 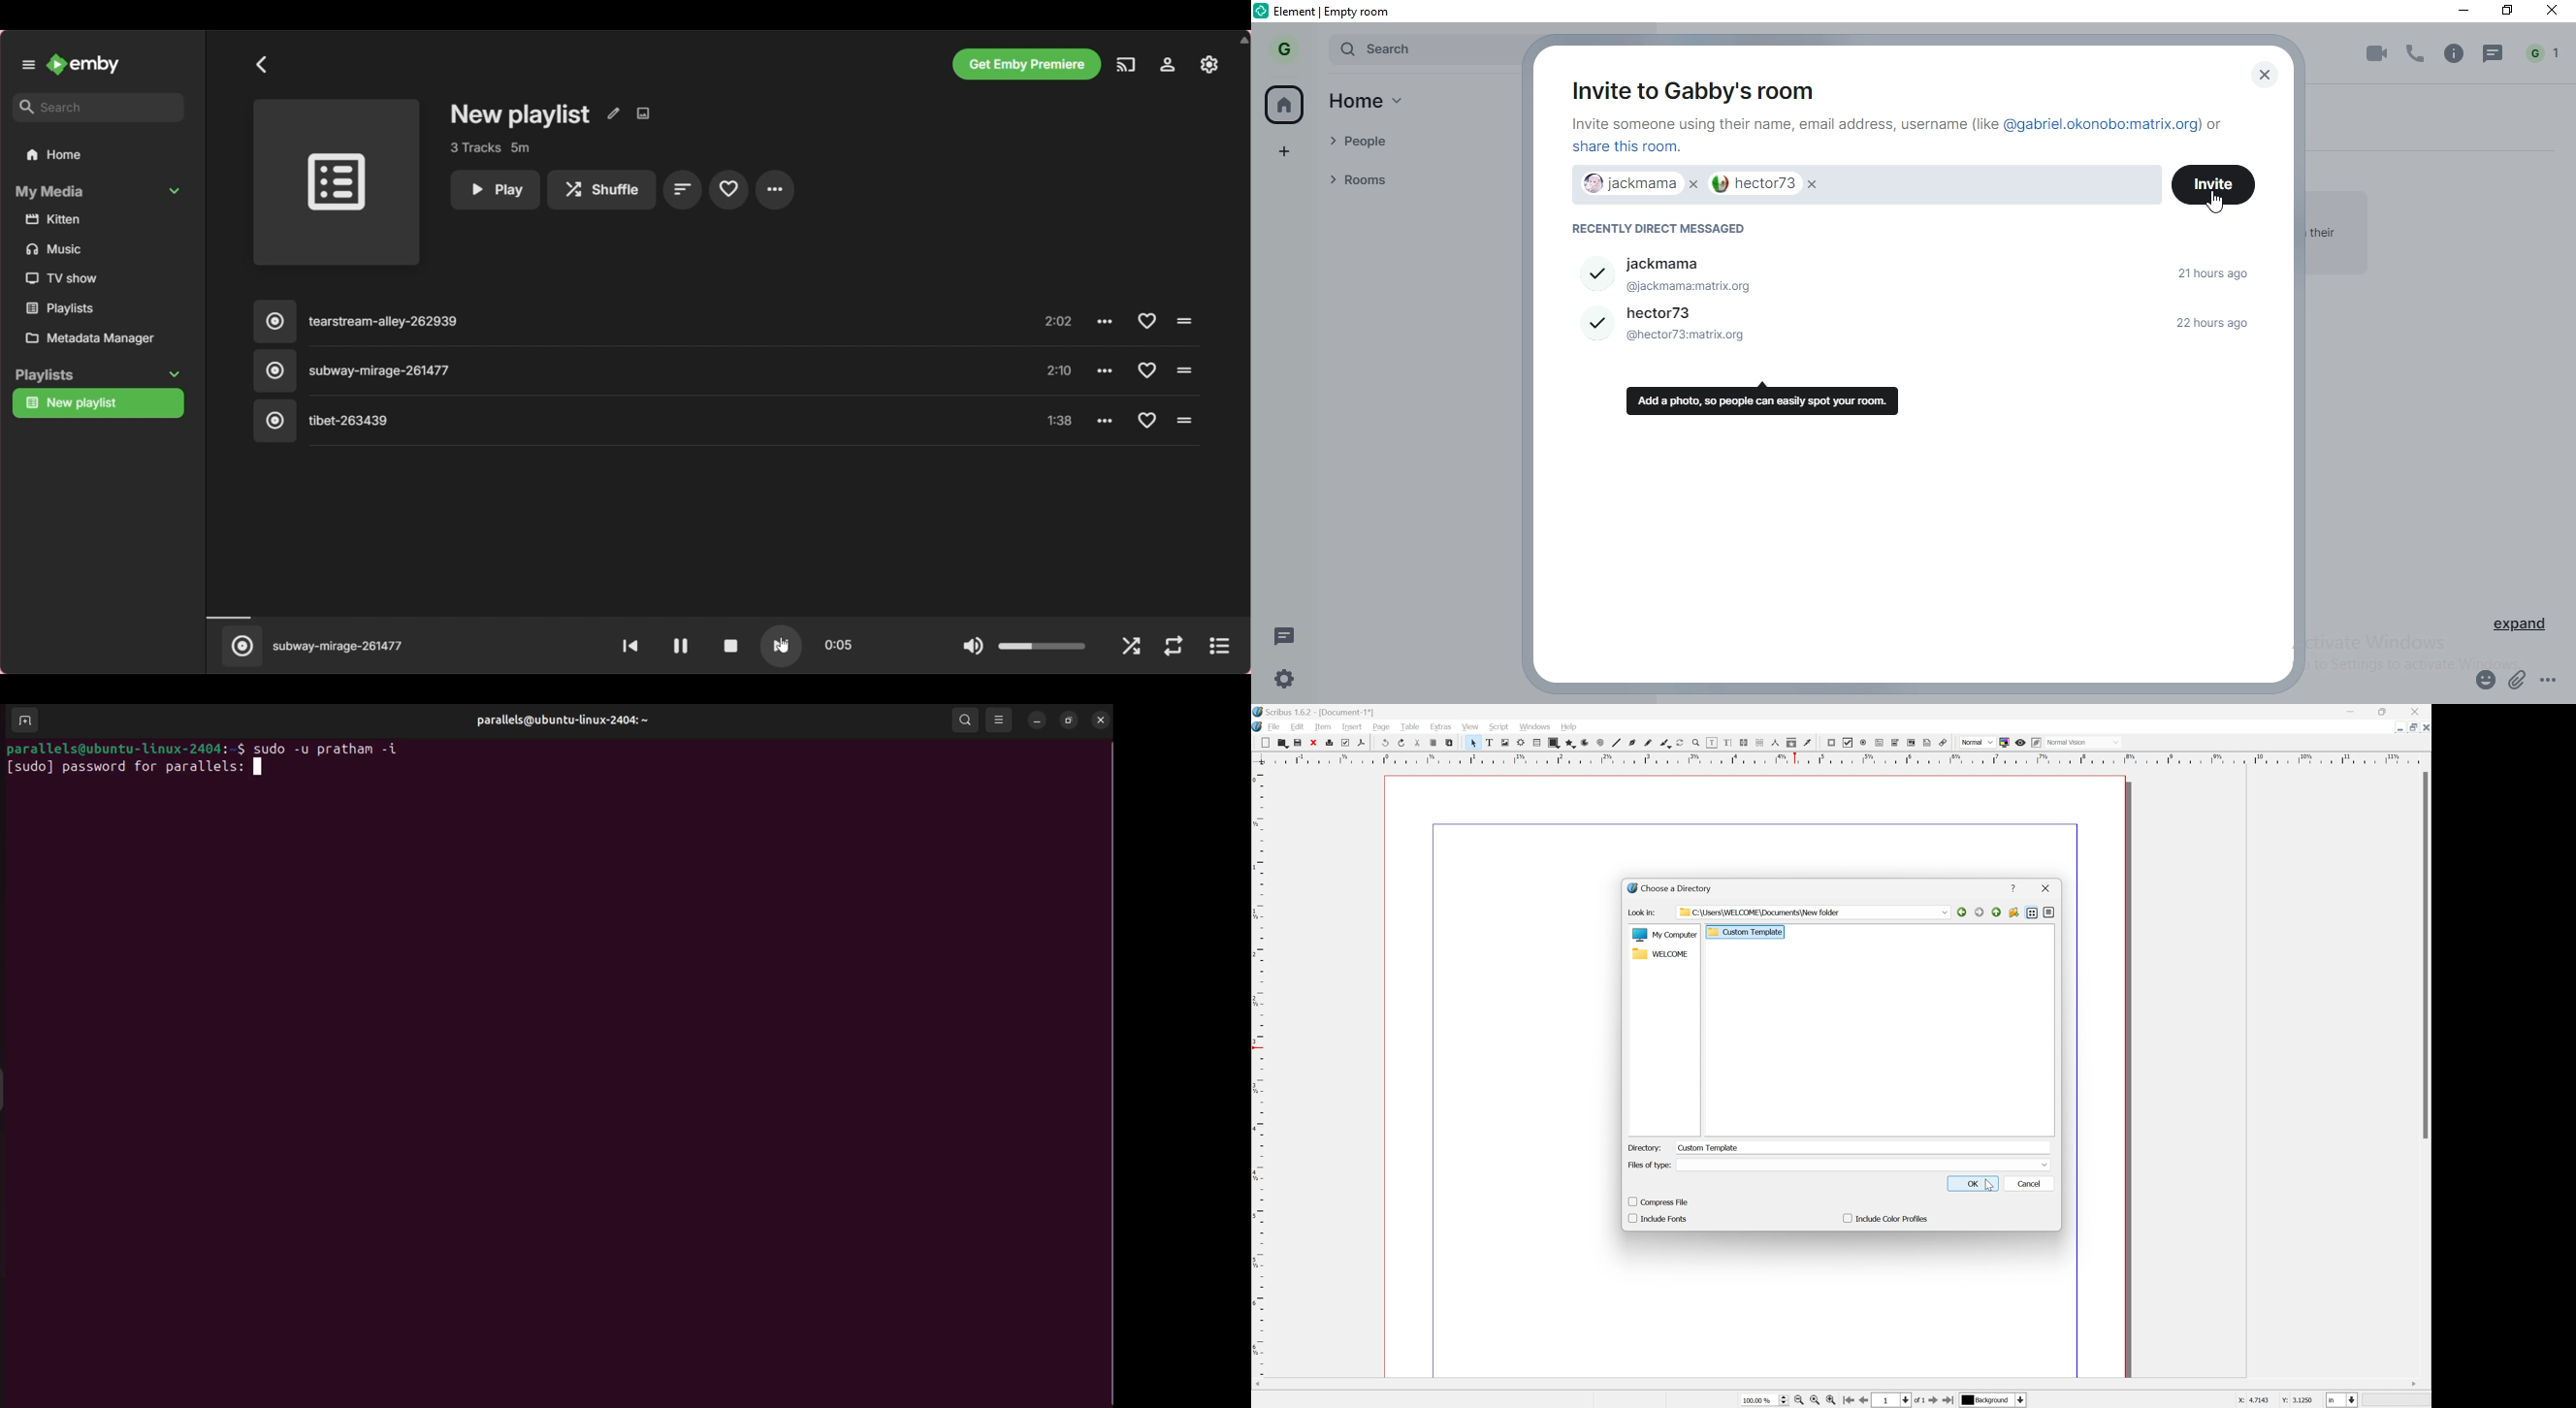 I want to click on Unlink text frames, so click(x=1761, y=741).